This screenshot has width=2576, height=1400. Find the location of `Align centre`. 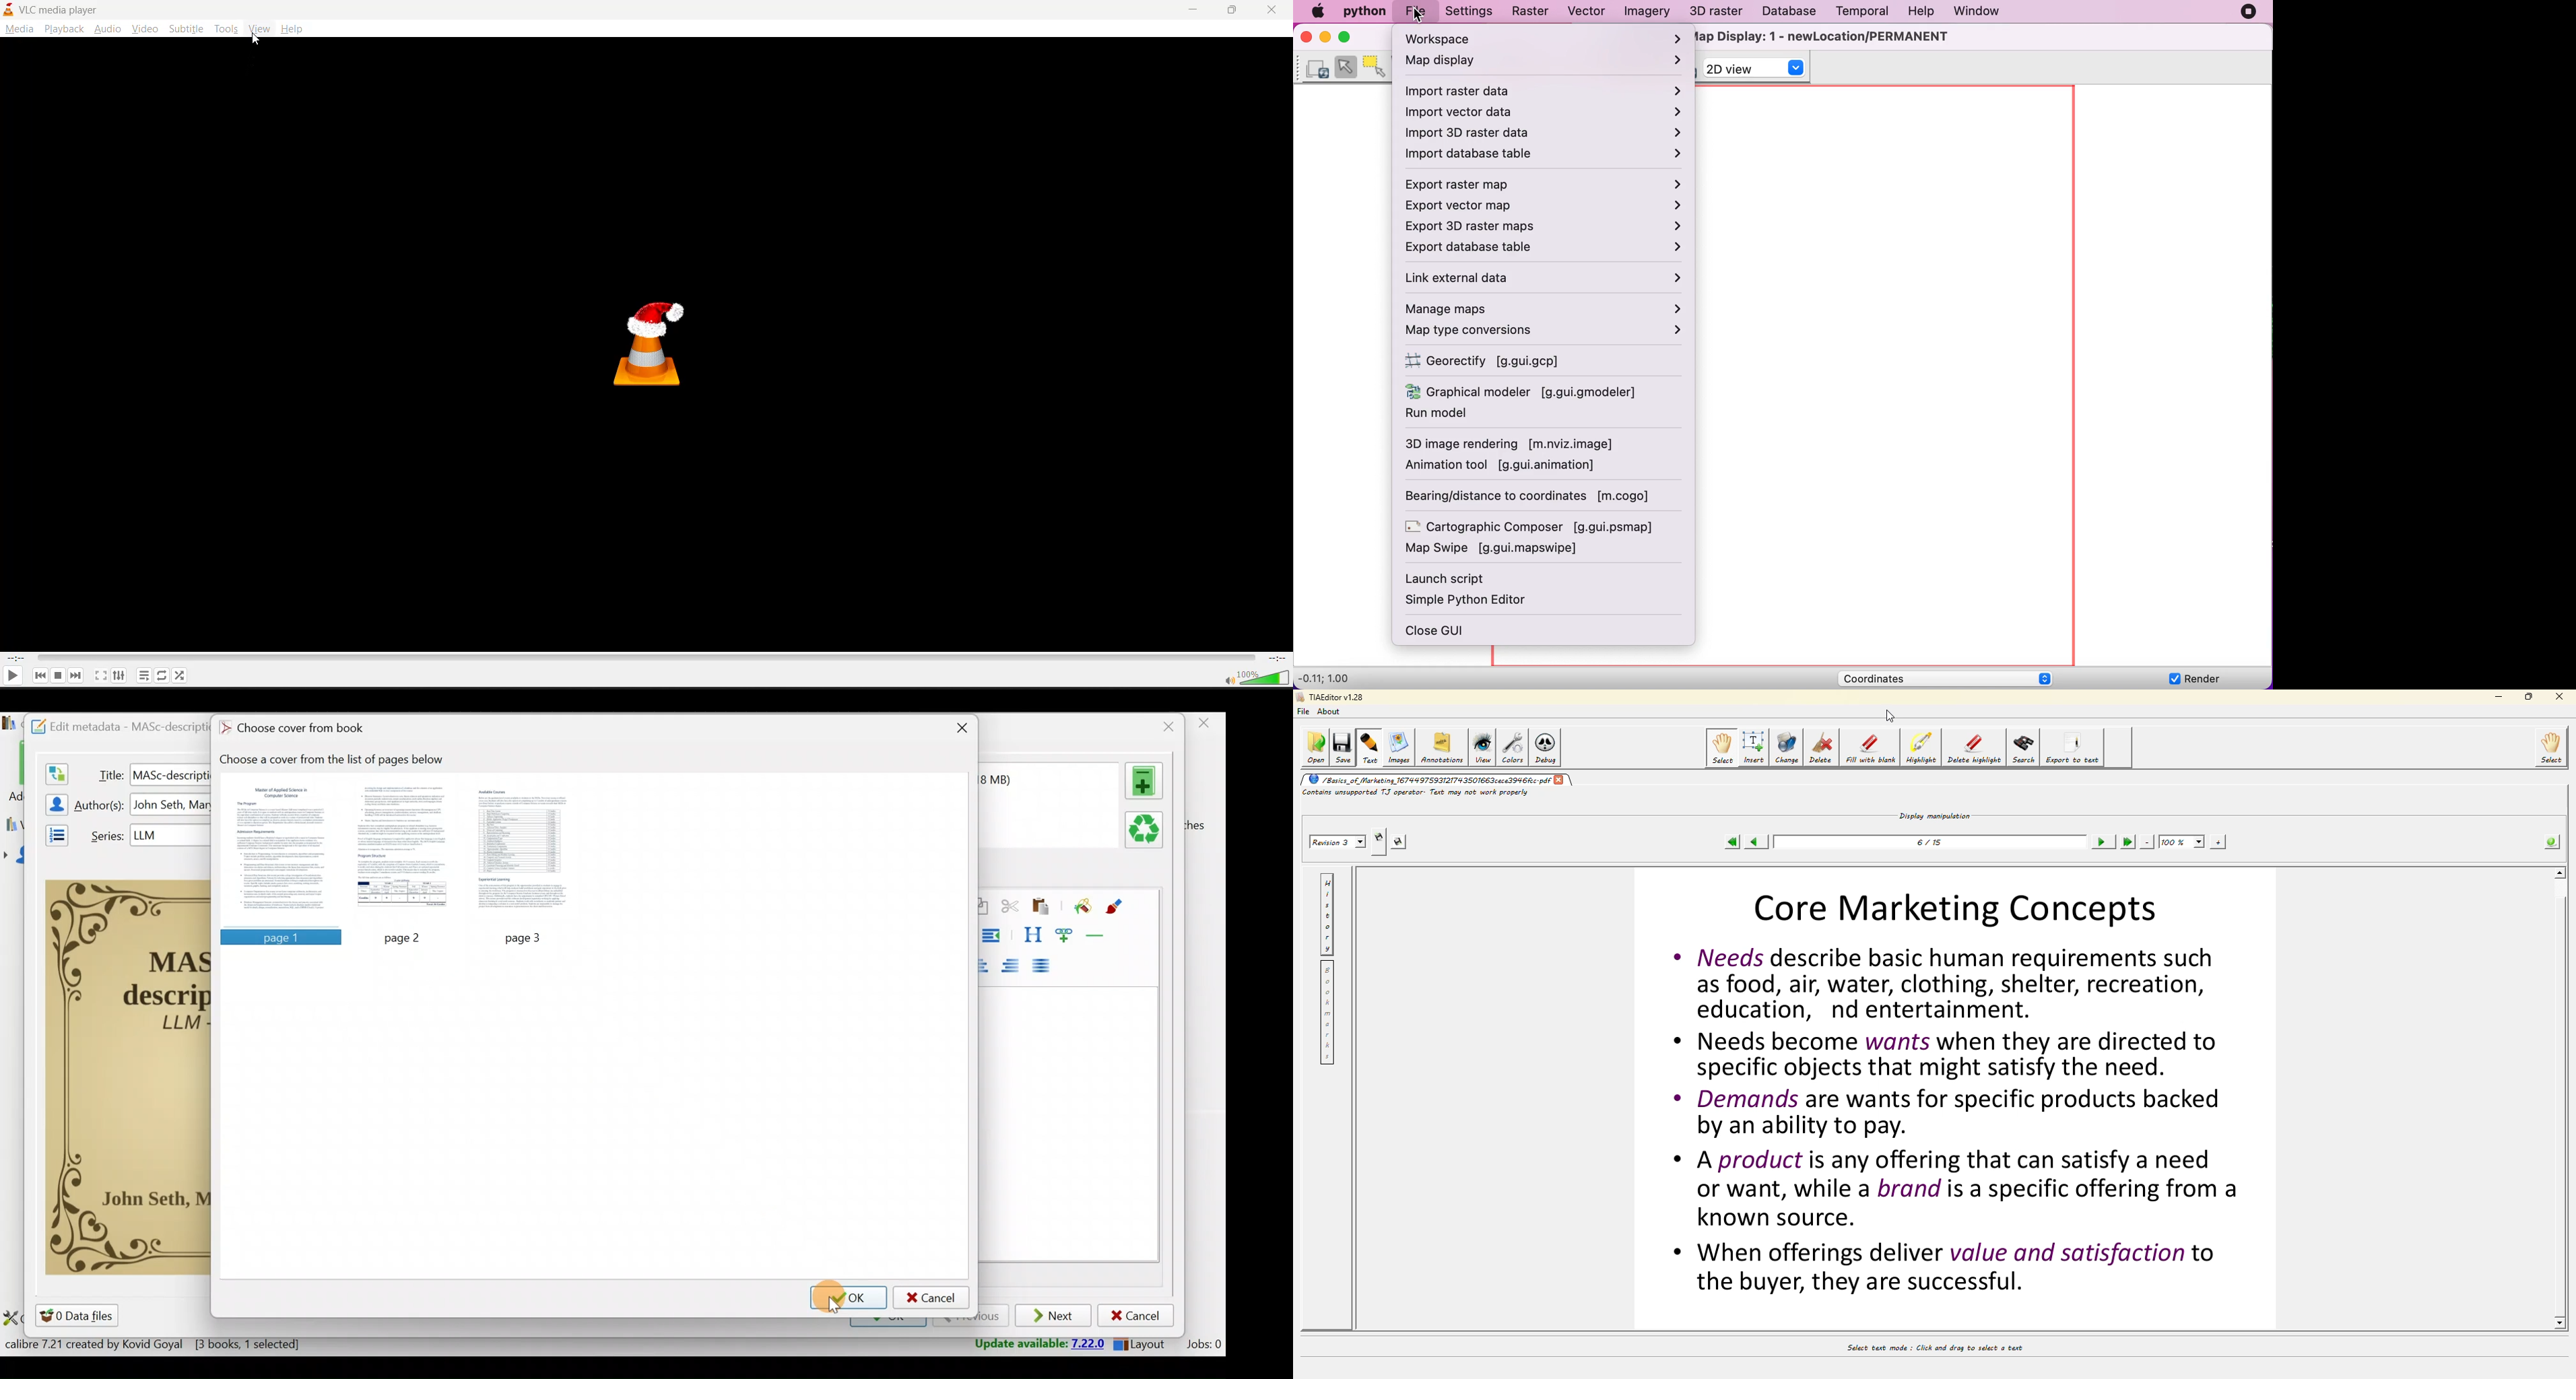

Align centre is located at coordinates (990, 963).